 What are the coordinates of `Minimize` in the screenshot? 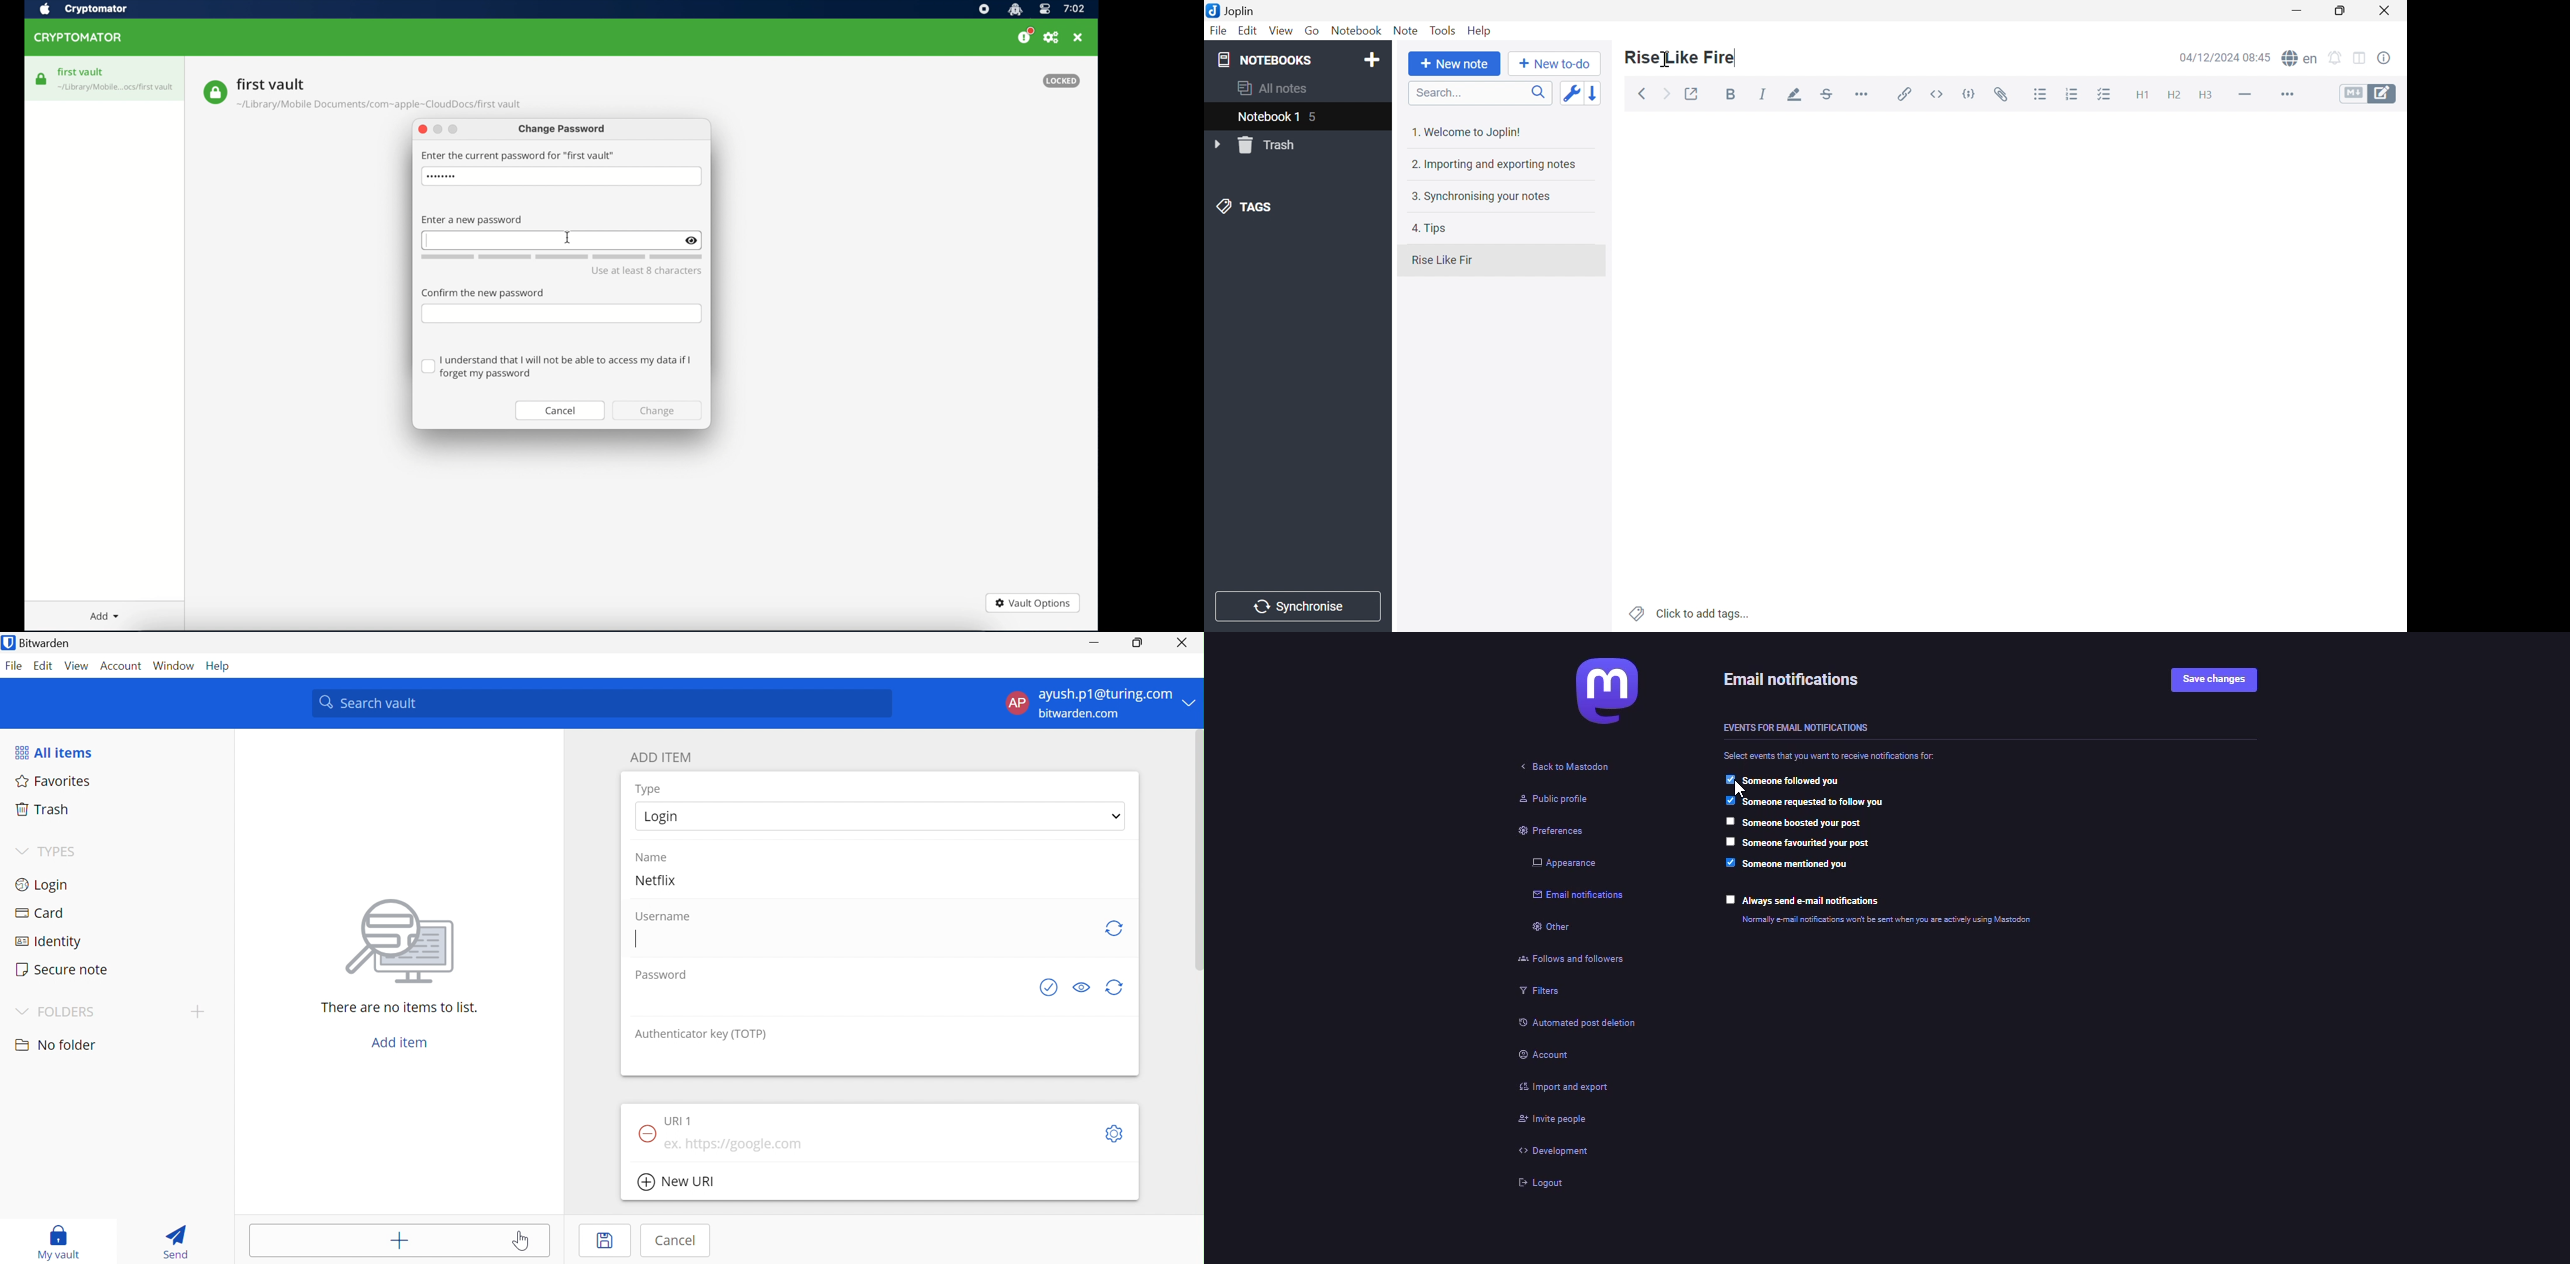 It's located at (2300, 10).